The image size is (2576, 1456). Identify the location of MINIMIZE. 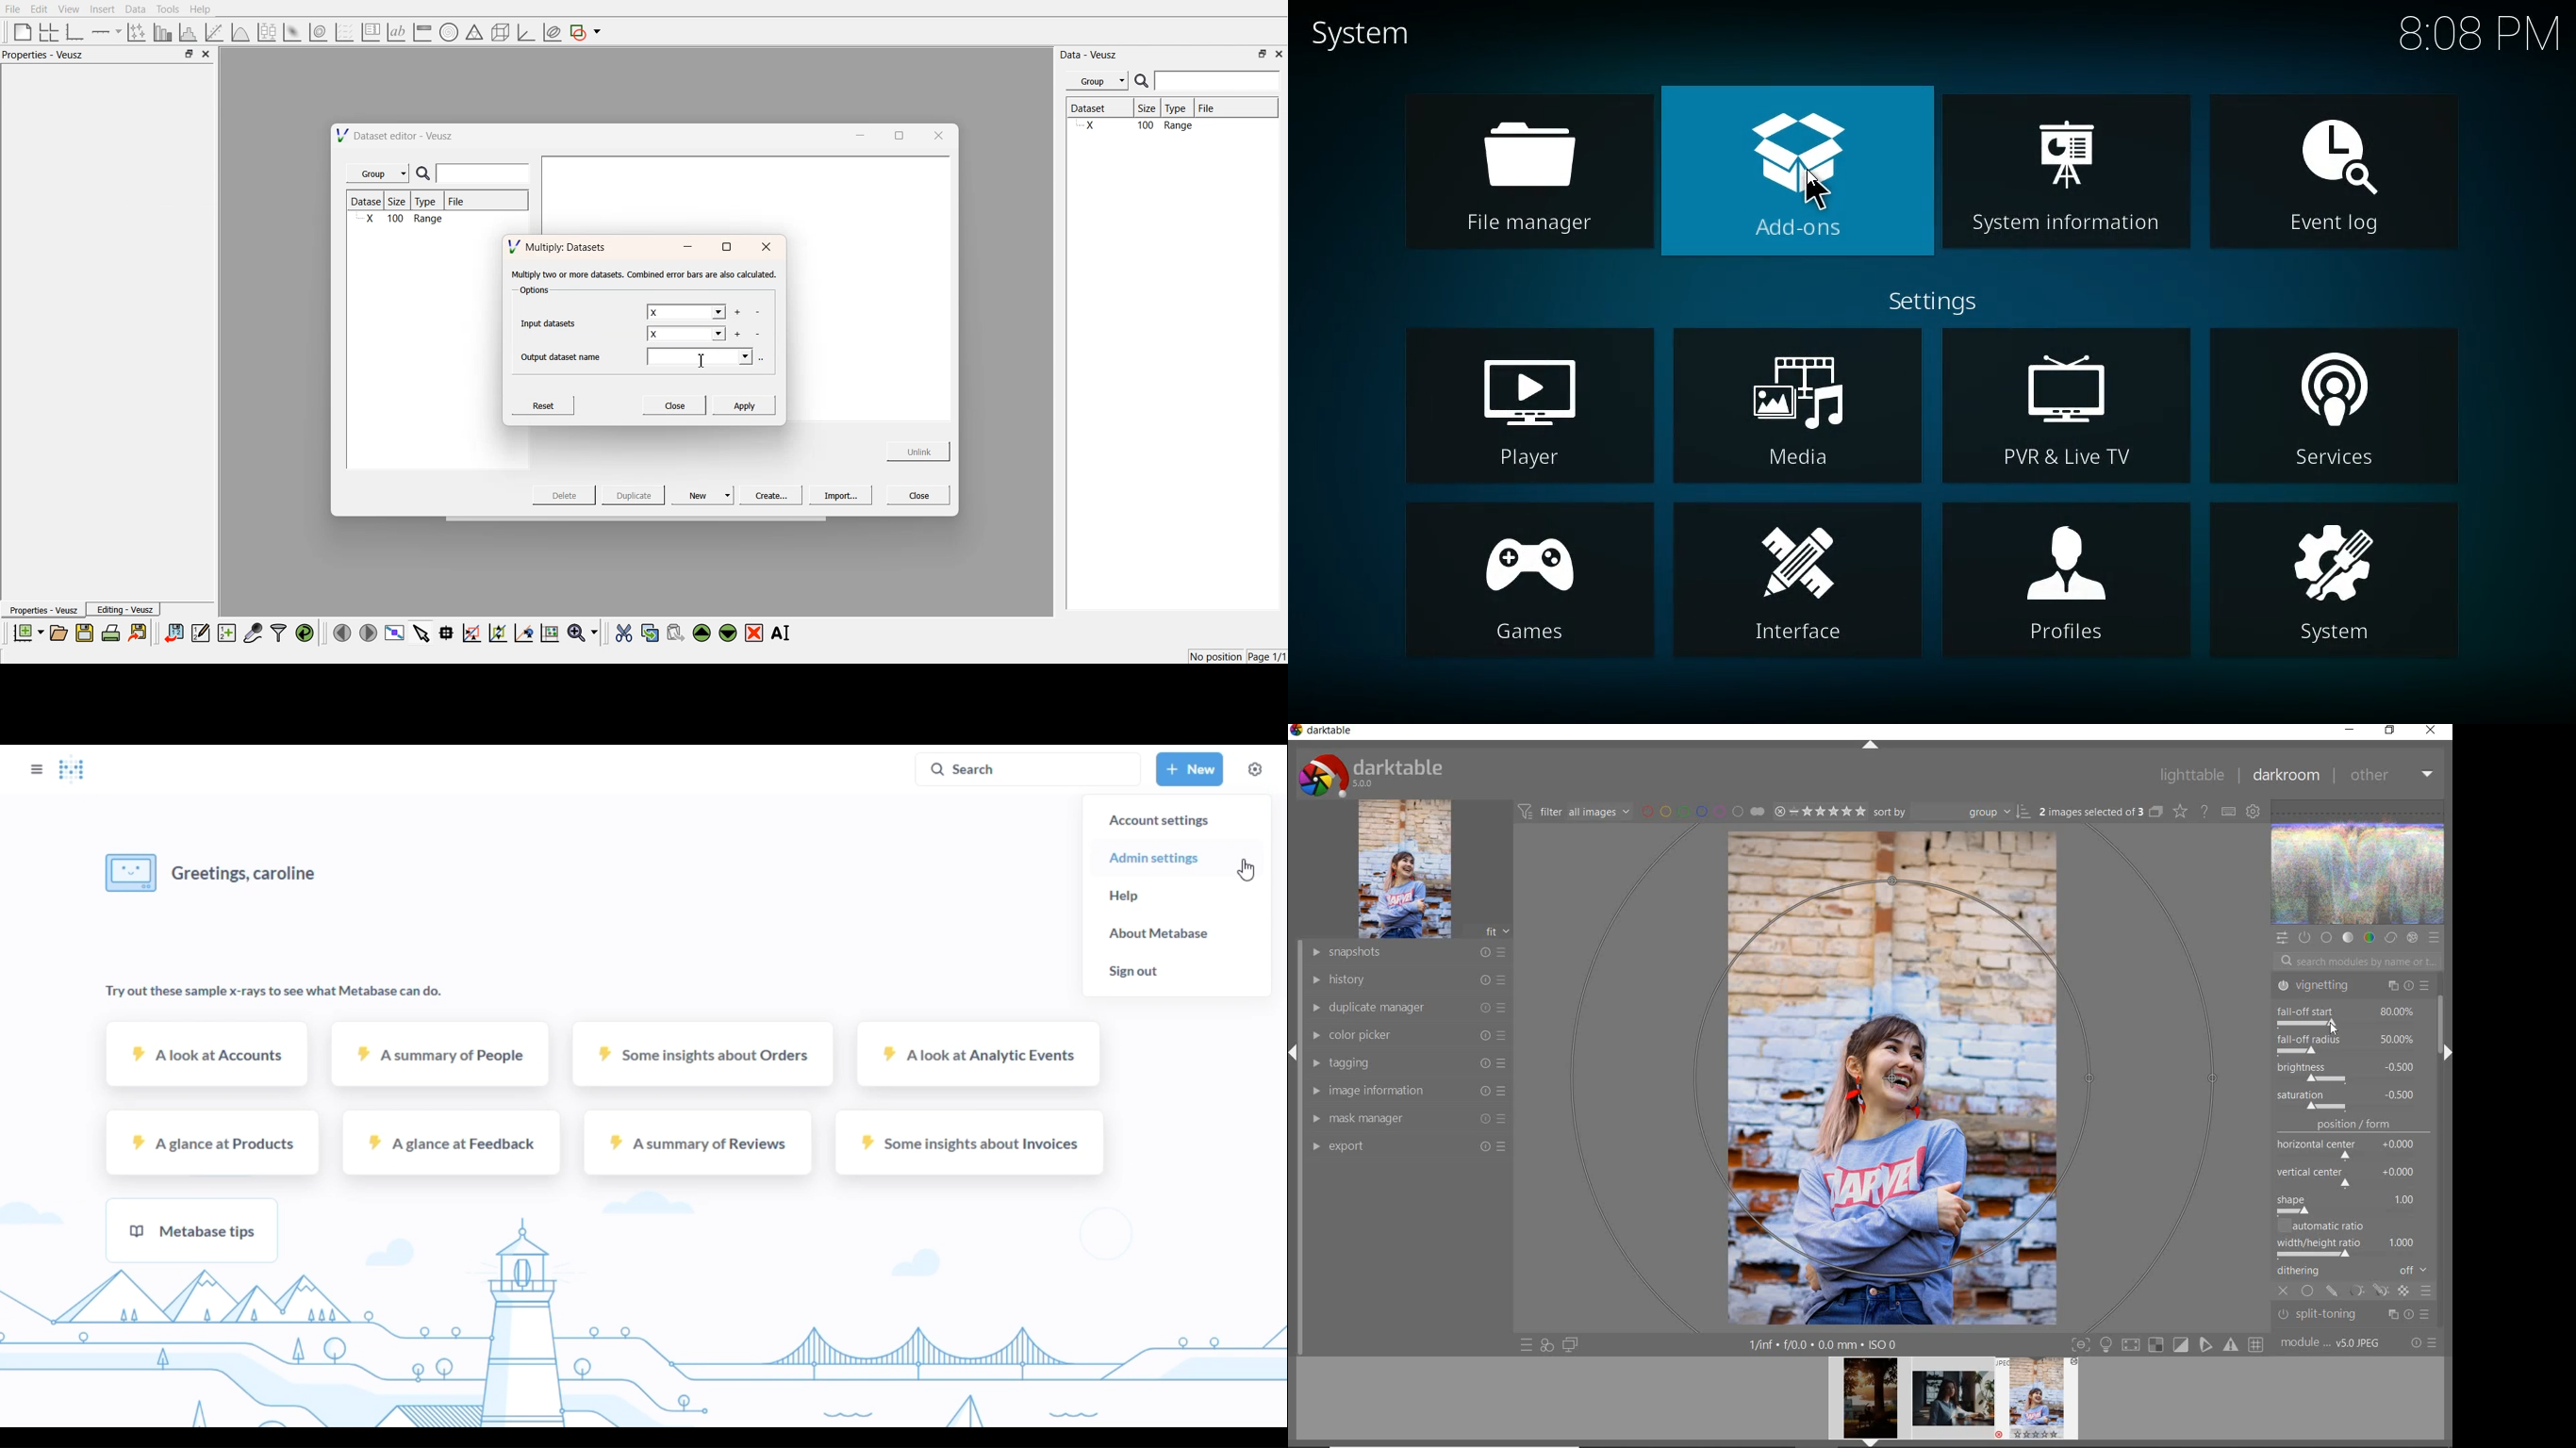
(2350, 730).